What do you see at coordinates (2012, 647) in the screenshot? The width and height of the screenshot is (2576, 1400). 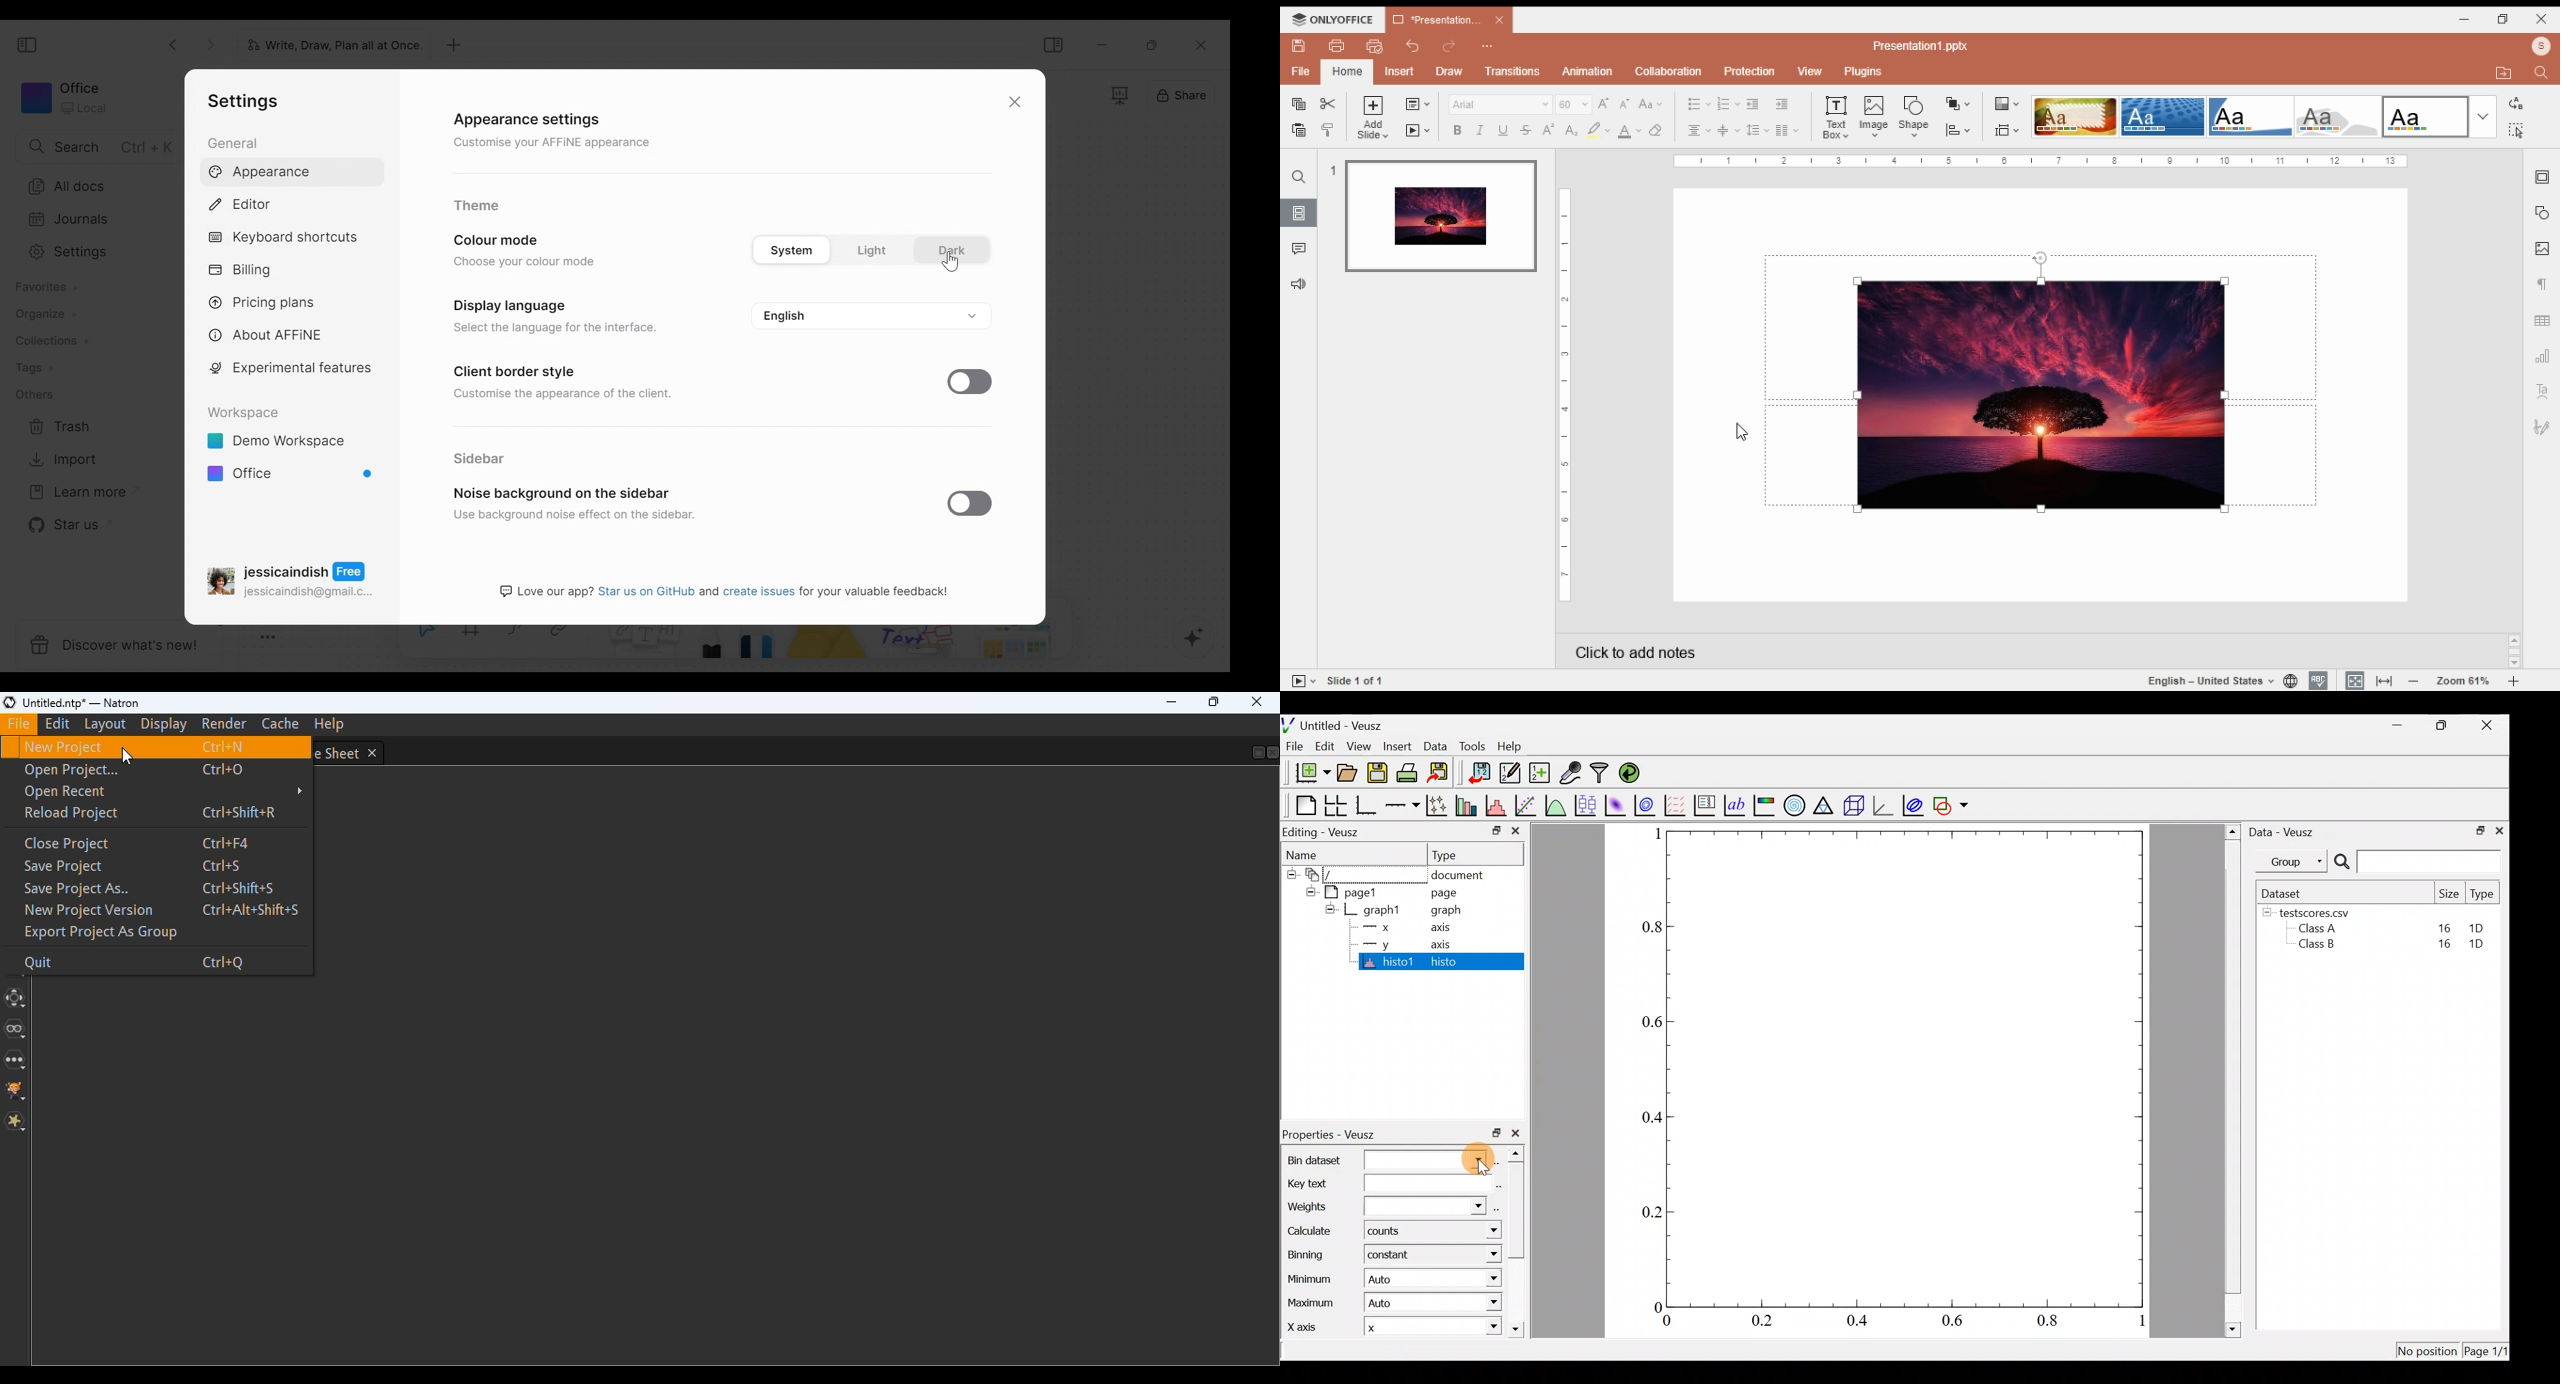 I see `click to add notes` at bounding box center [2012, 647].